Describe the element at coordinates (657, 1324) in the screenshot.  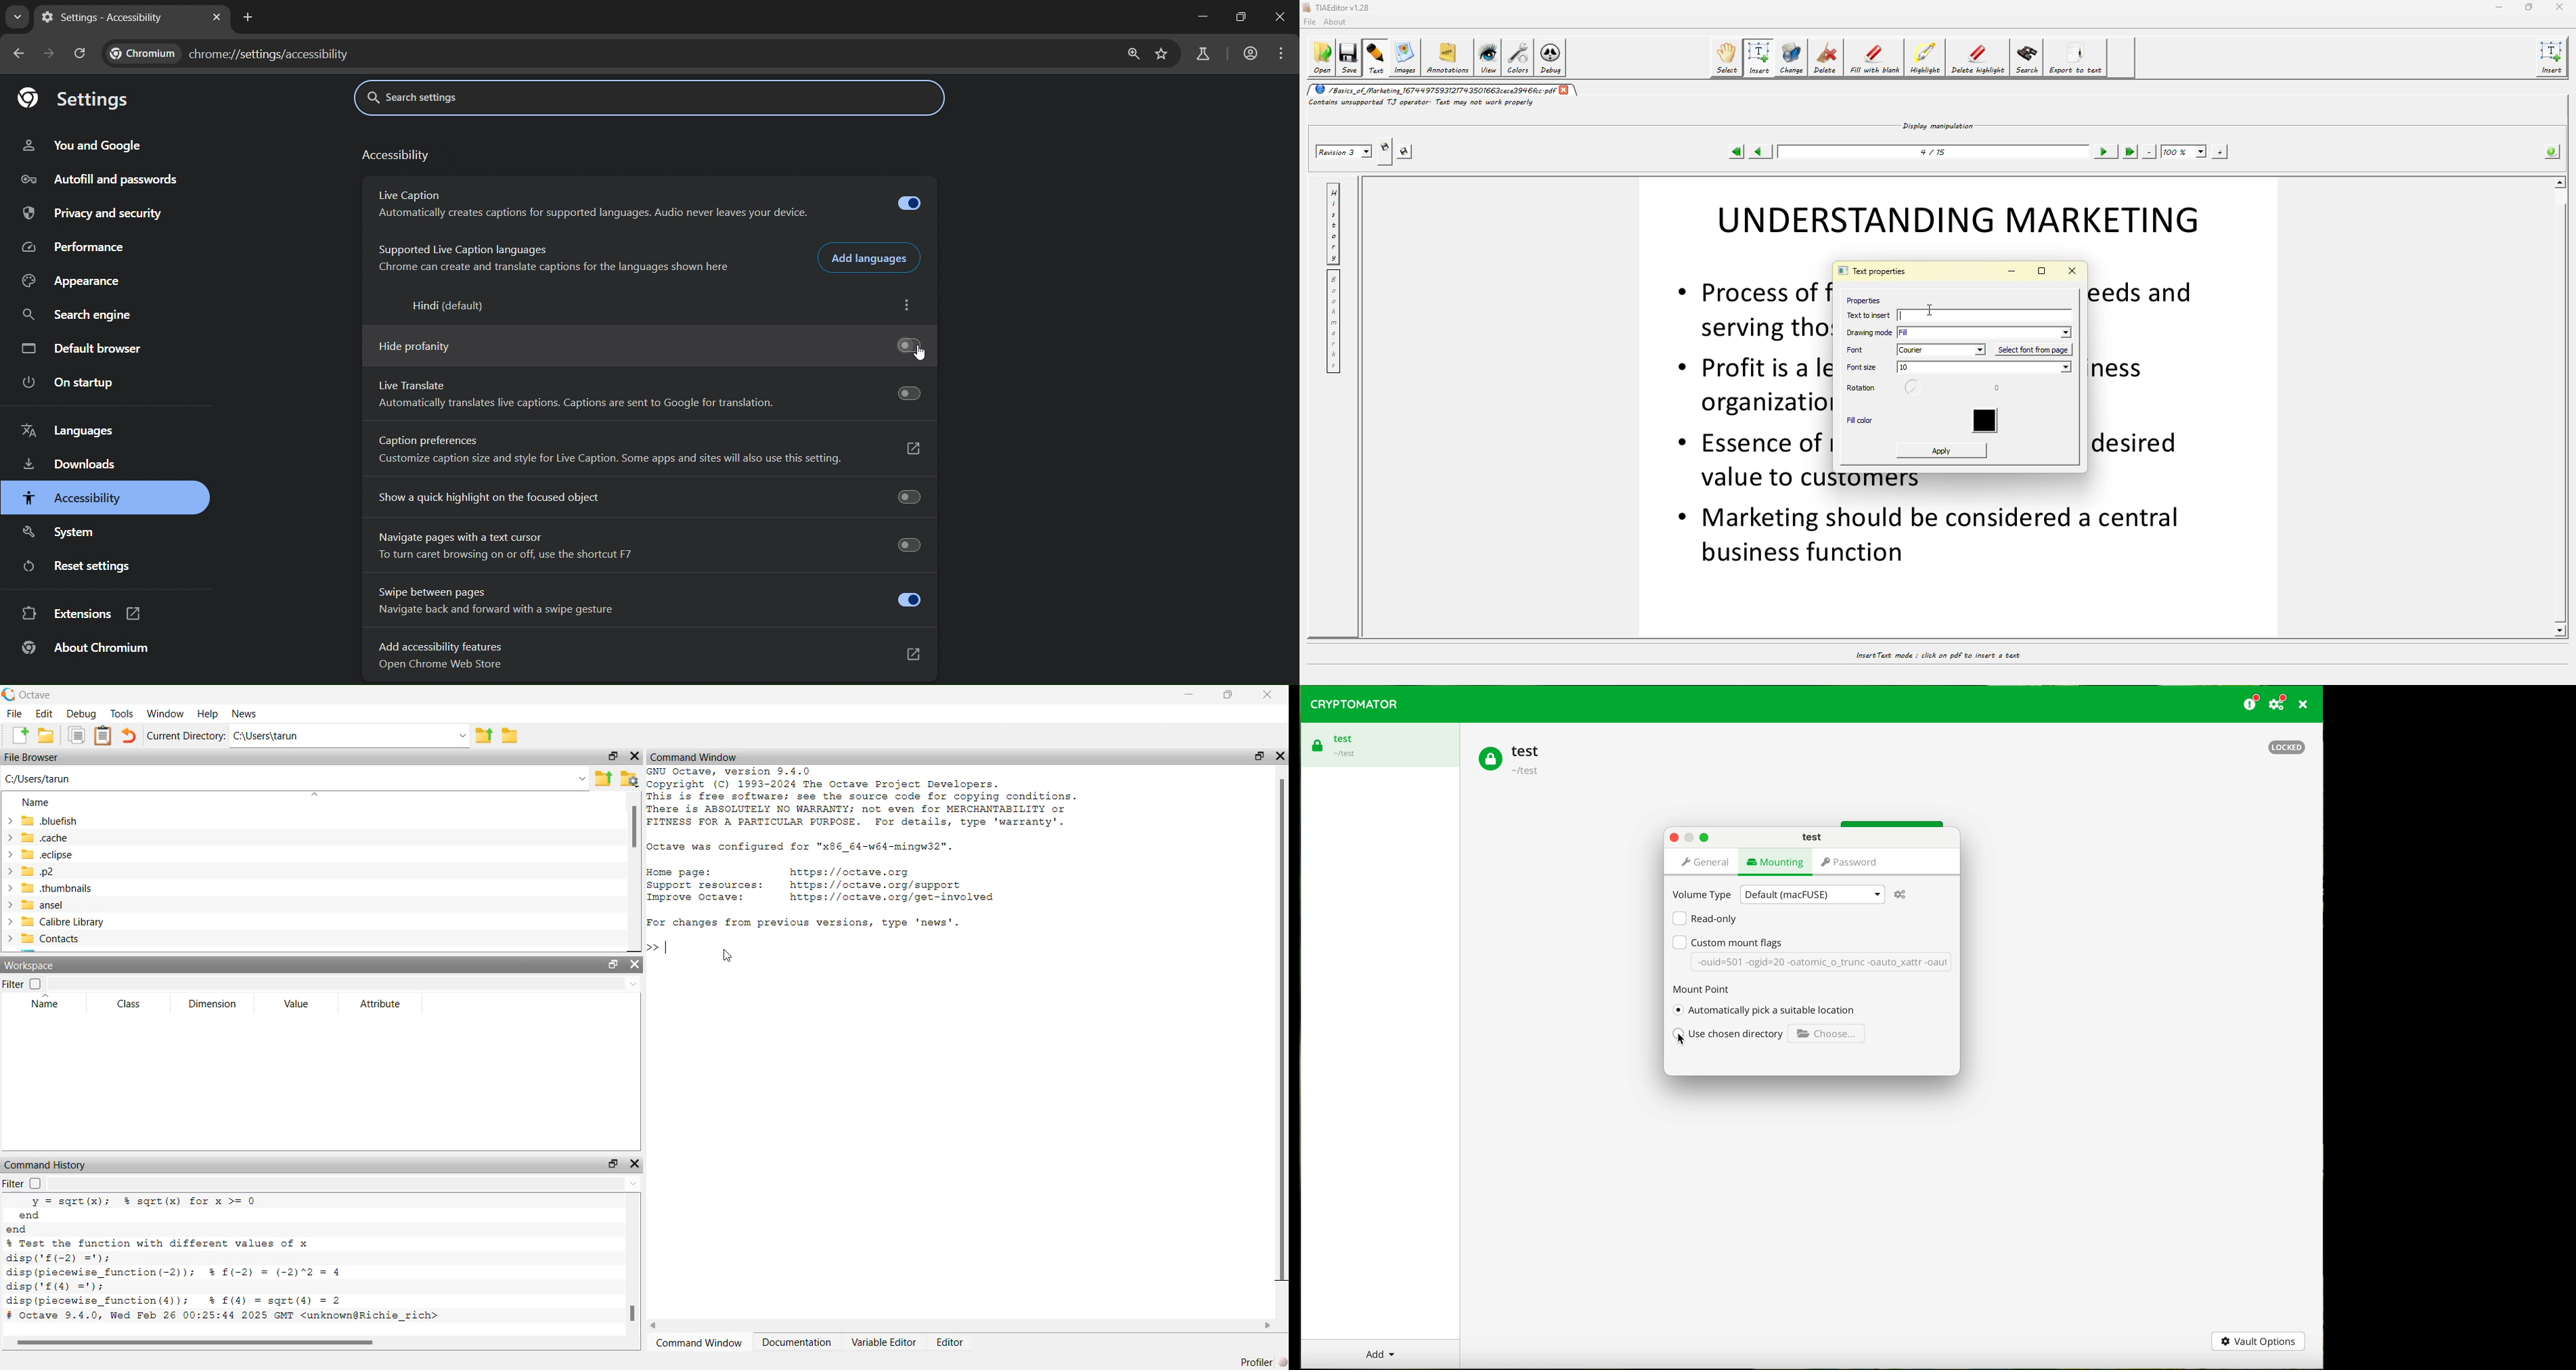
I see `Left` at that location.